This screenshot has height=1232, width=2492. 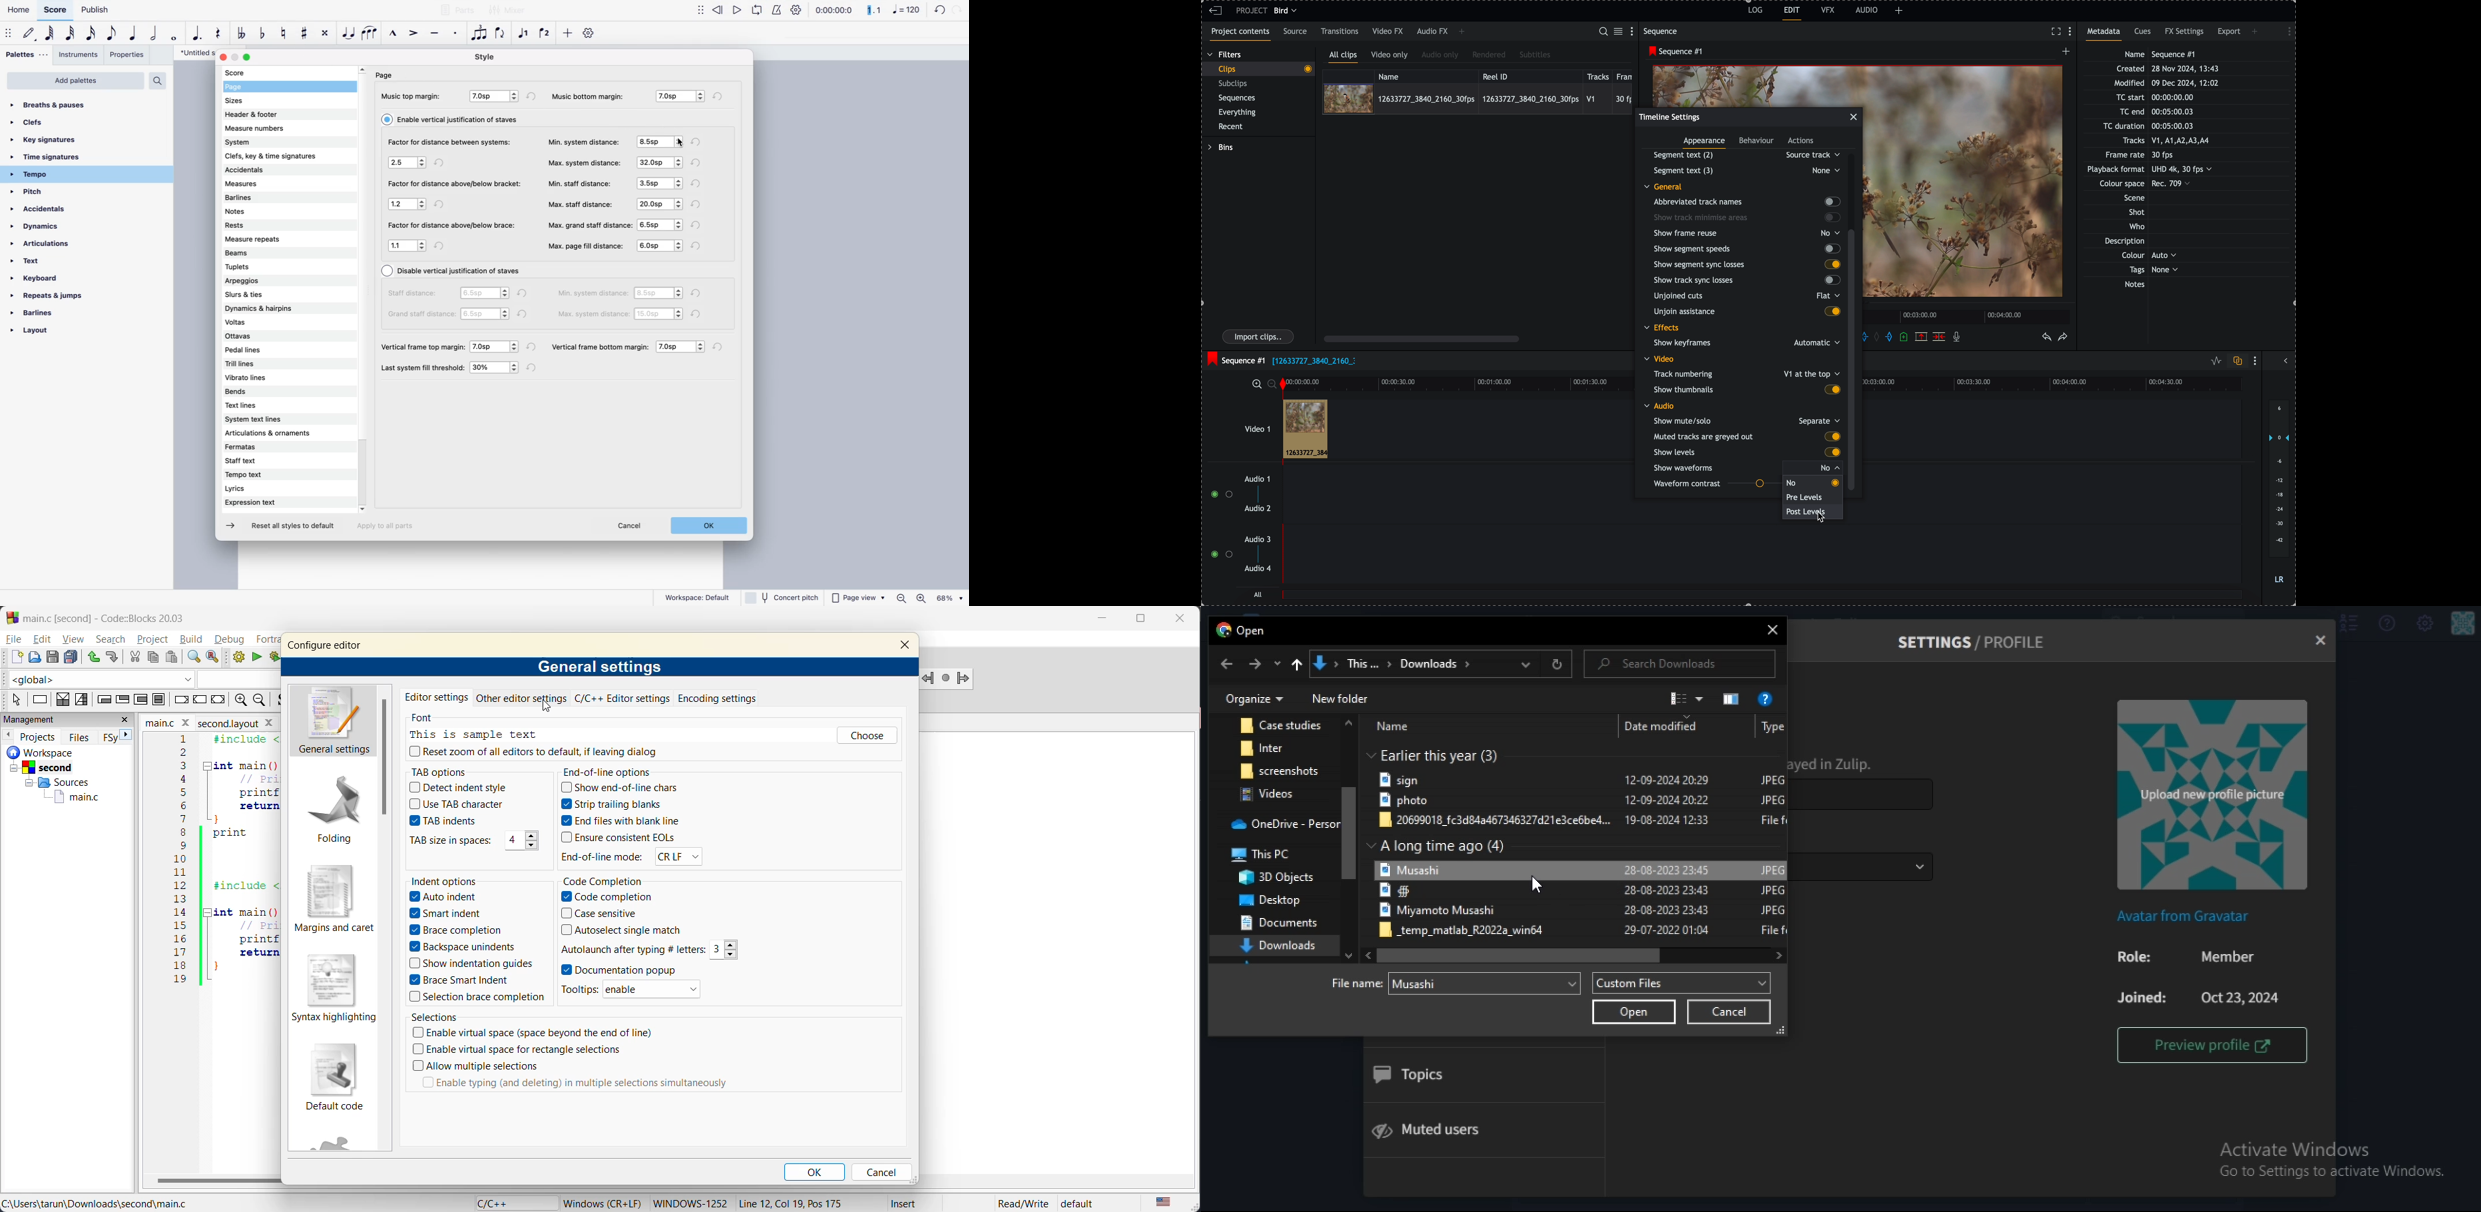 What do you see at coordinates (1581, 893) in the screenshot?
I see `file` at bounding box center [1581, 893].